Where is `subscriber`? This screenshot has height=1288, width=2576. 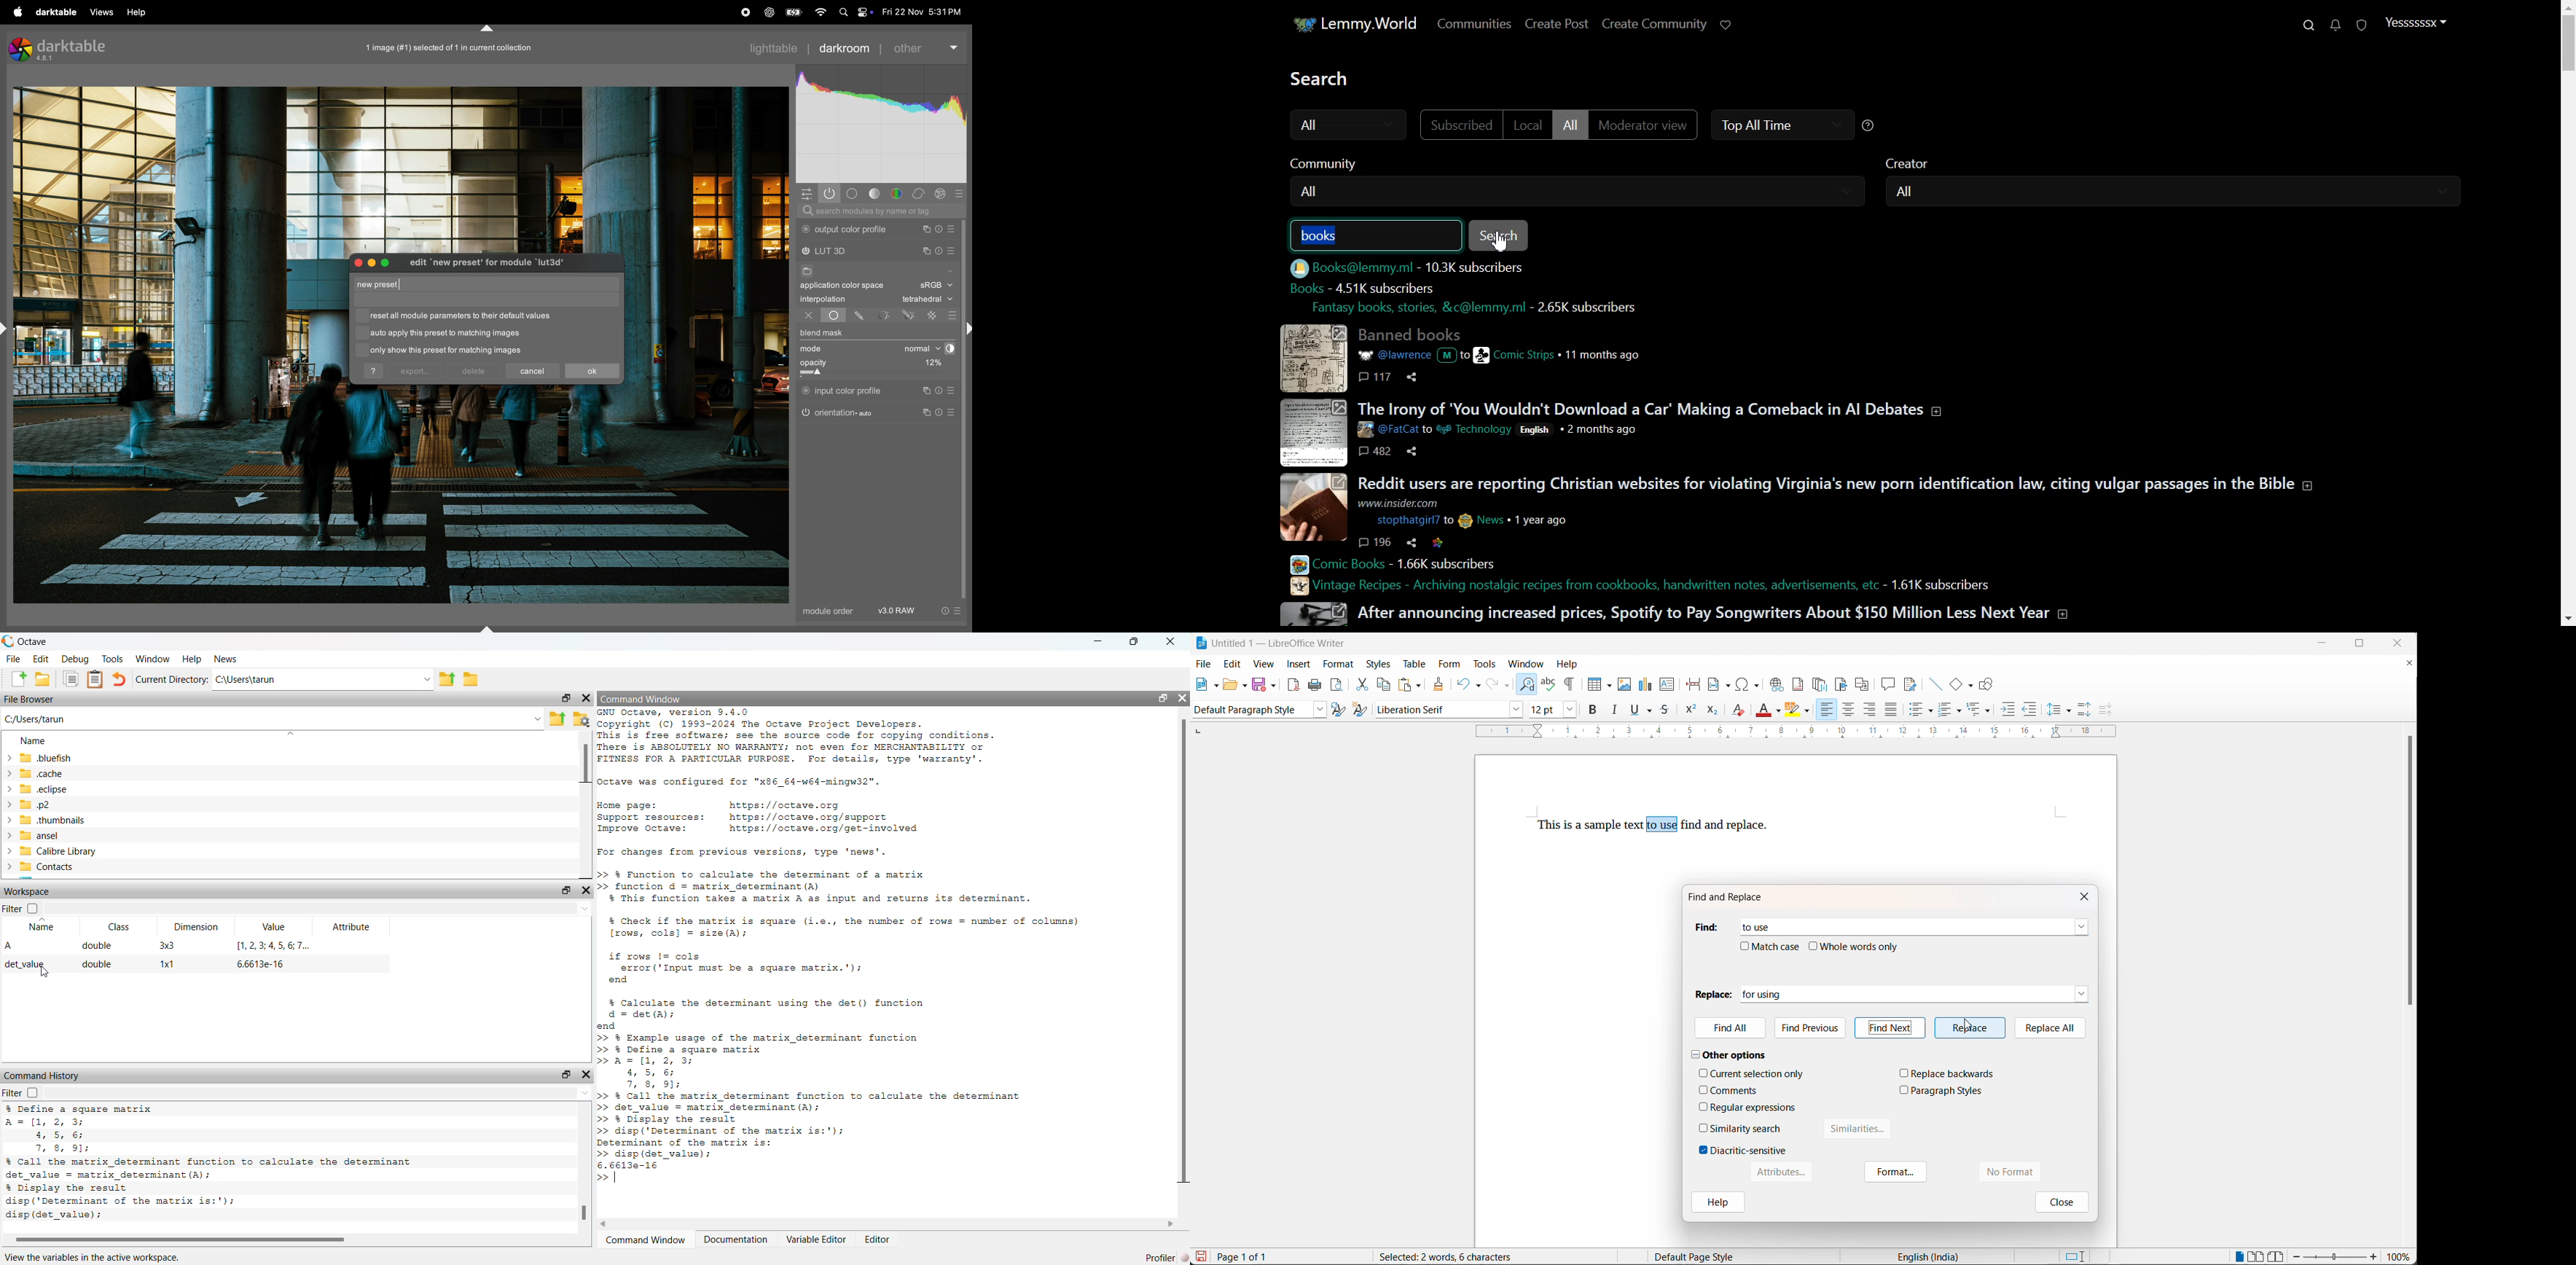 subscriber is located at coordinates (1384, 287).